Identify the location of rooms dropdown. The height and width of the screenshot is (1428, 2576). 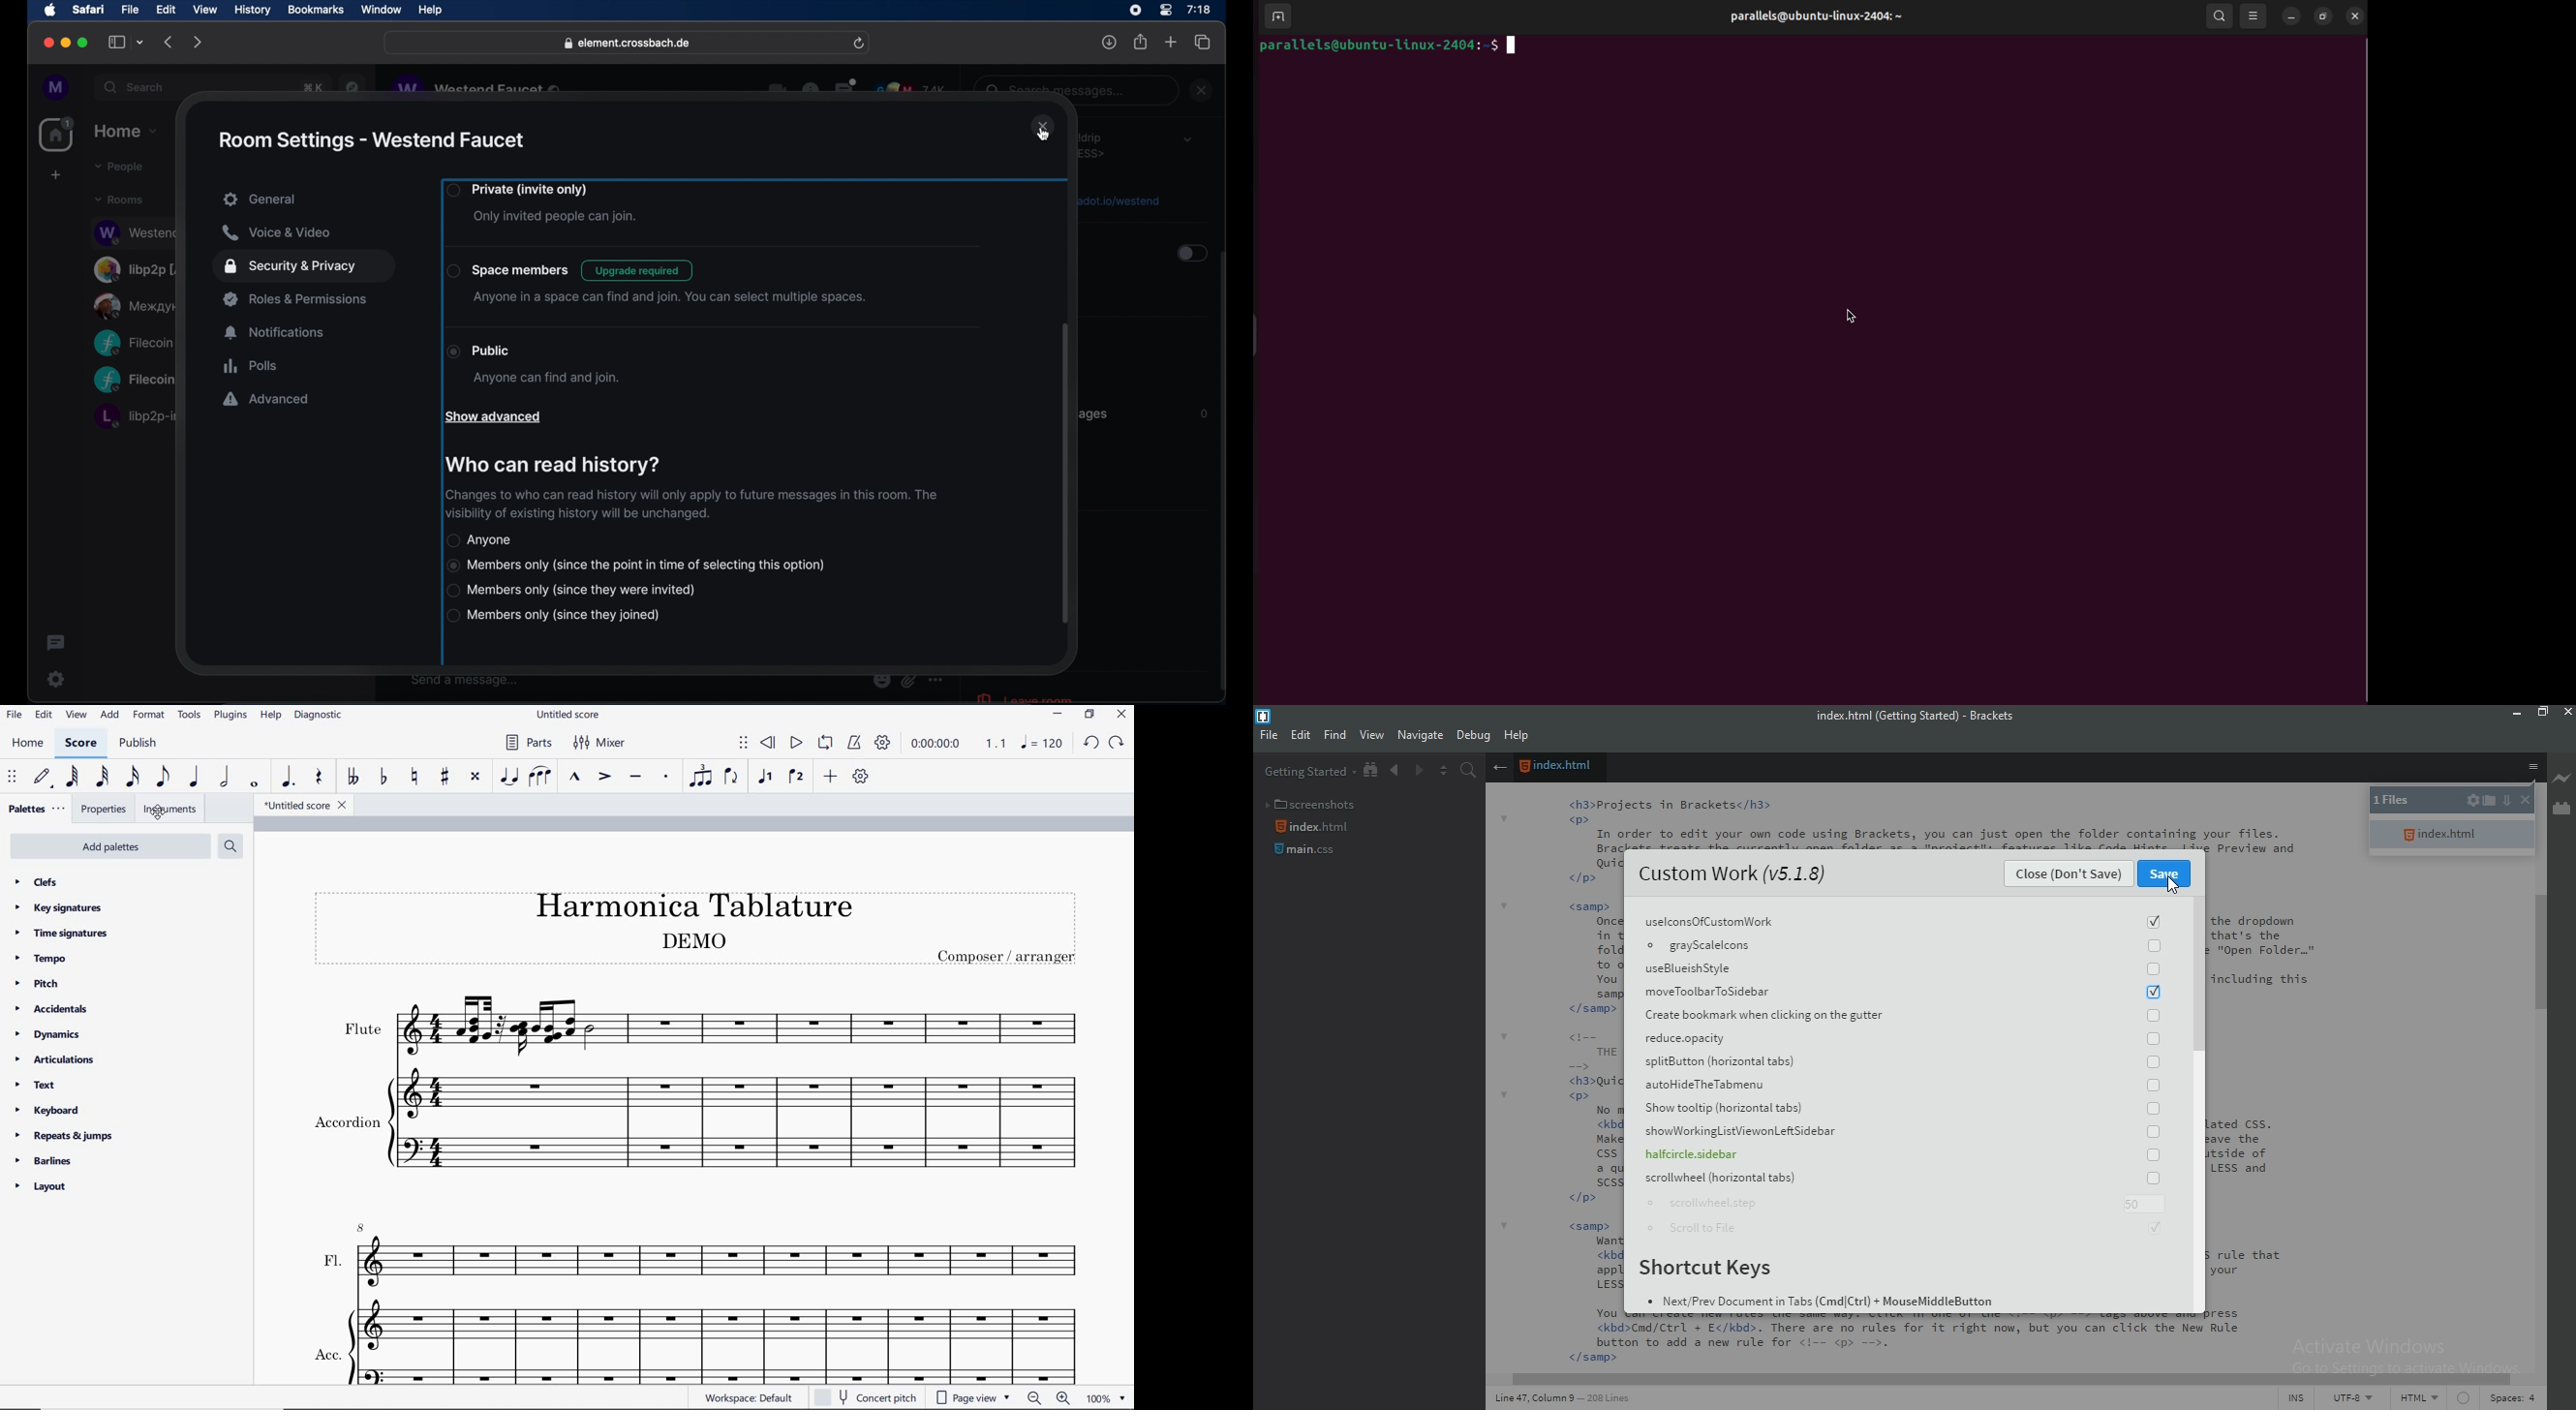
(119, 200).